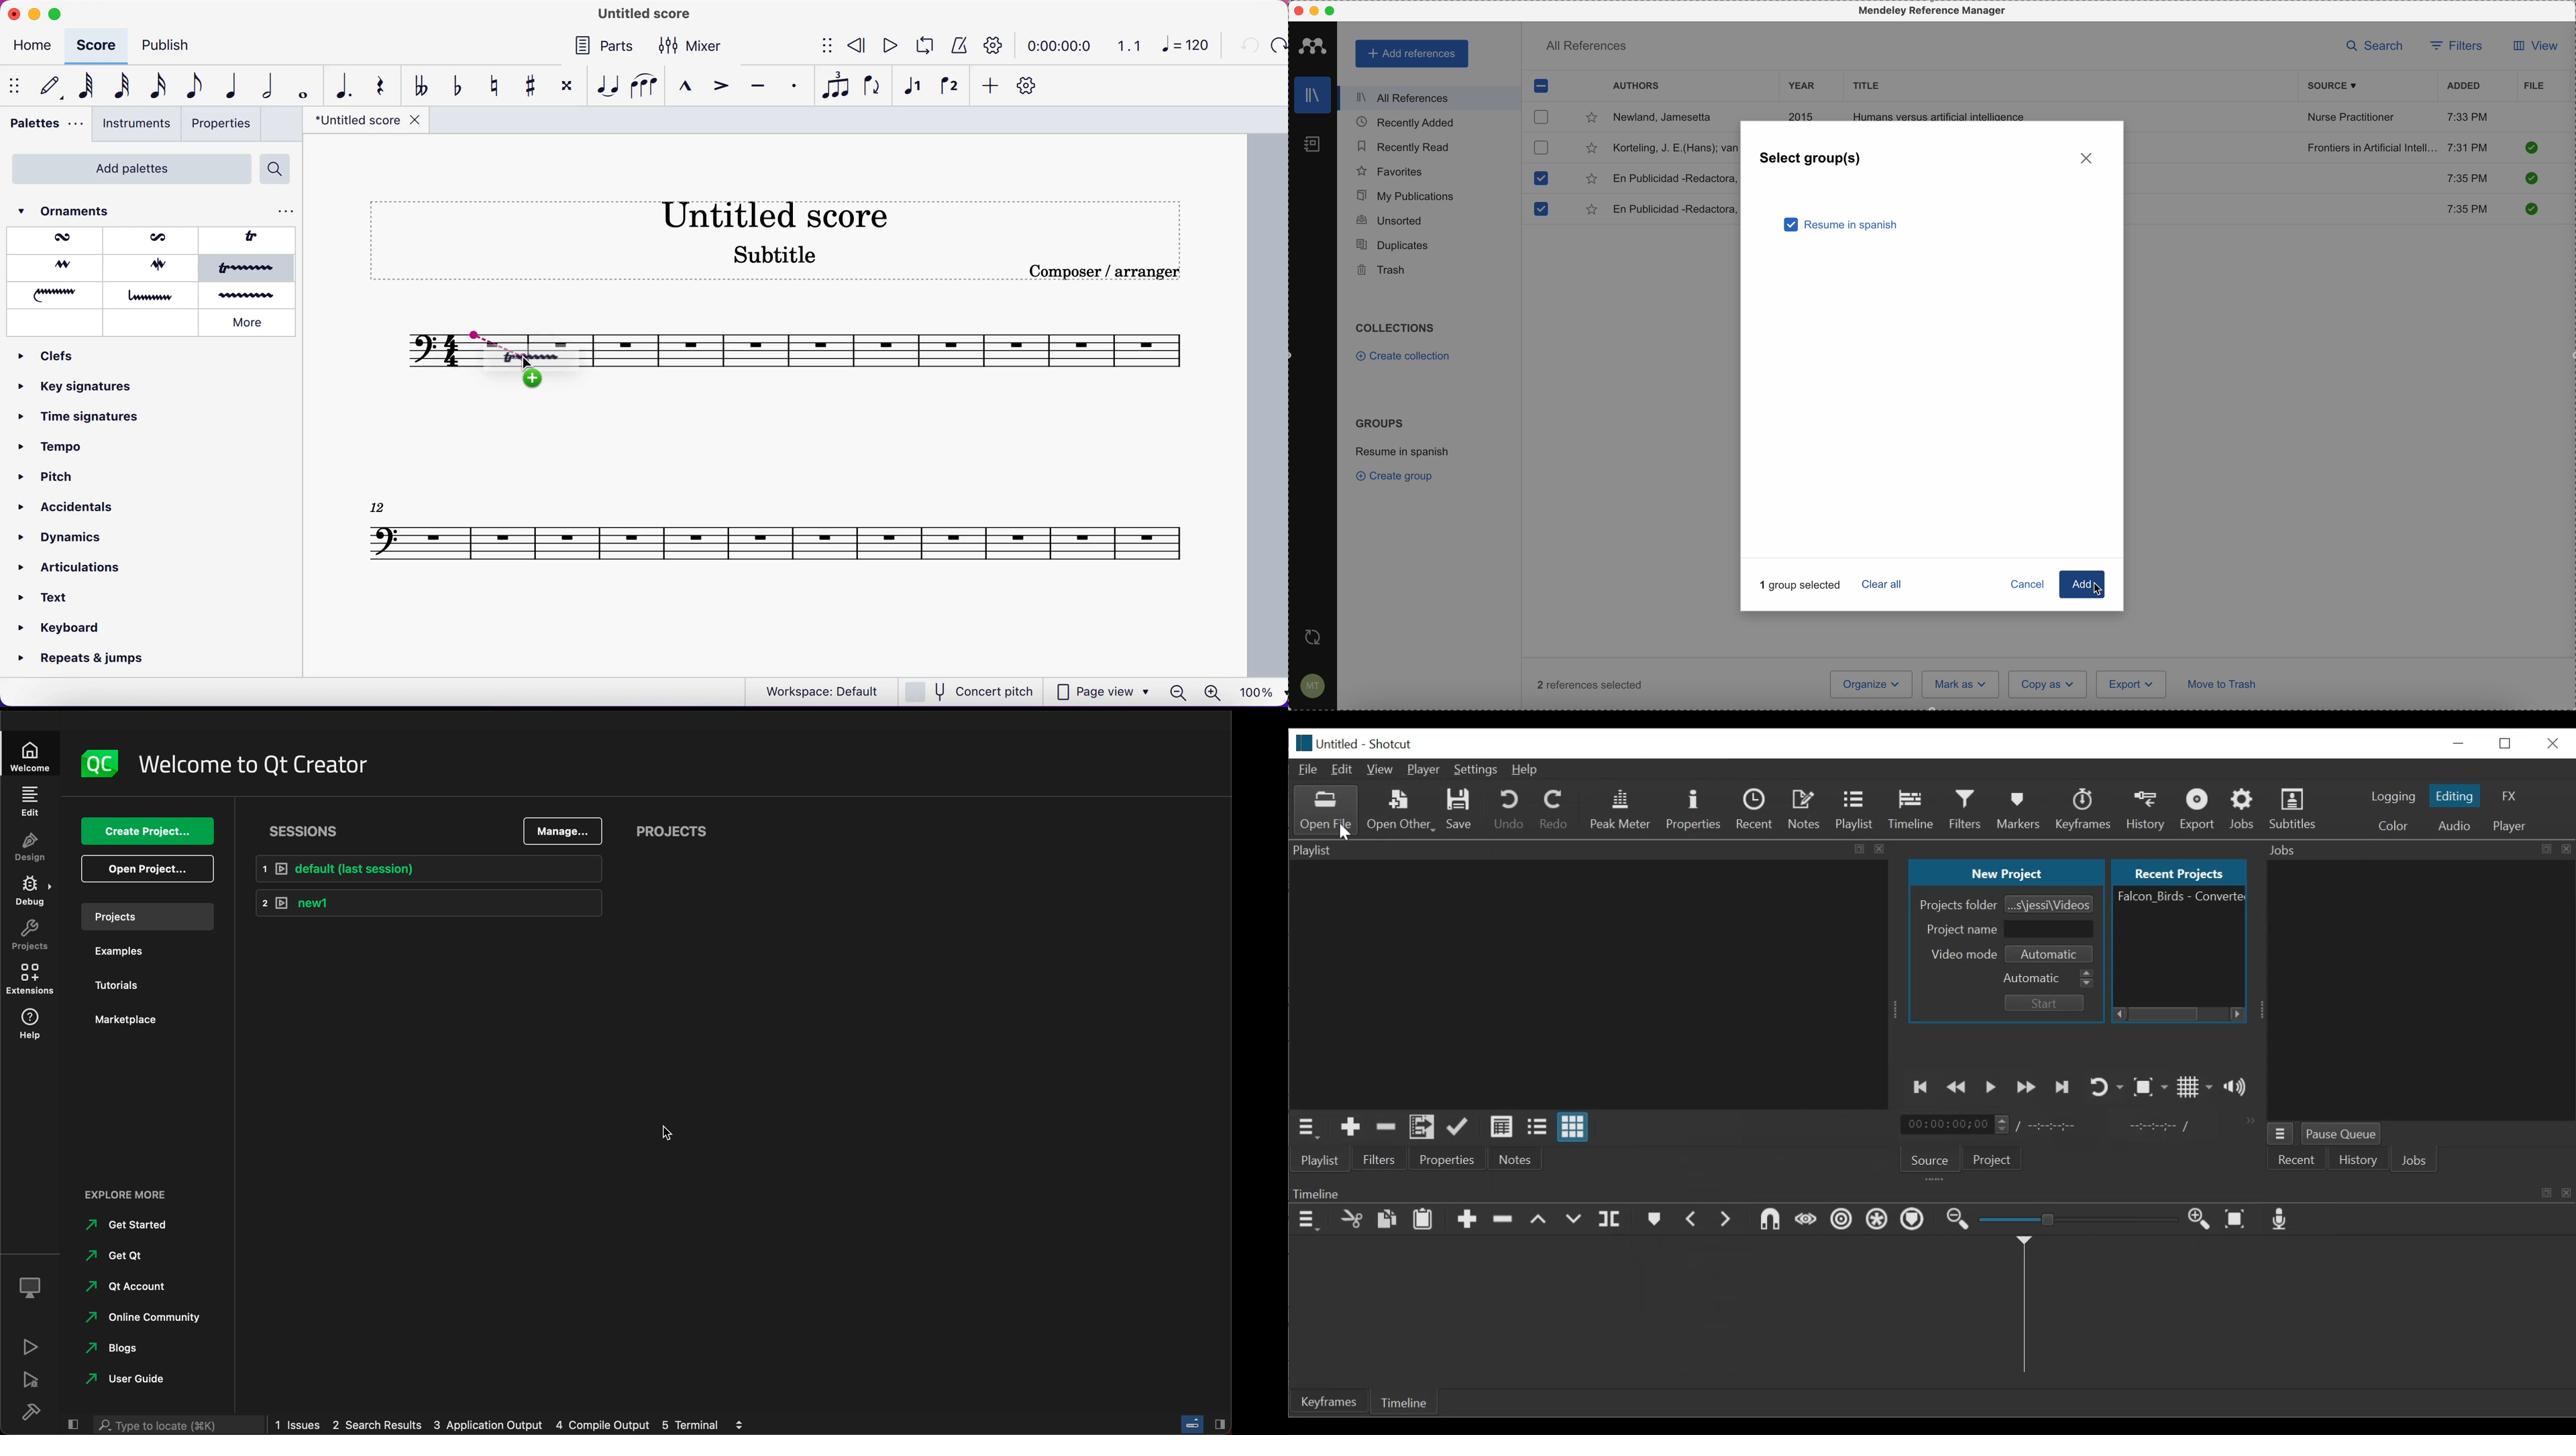 The width and height of the screenshot is (2576, 1456). What do you see at coordinates (1841, 1222) in the screenshot?
I see `Ripple` at bounding box center [1841, 1222].